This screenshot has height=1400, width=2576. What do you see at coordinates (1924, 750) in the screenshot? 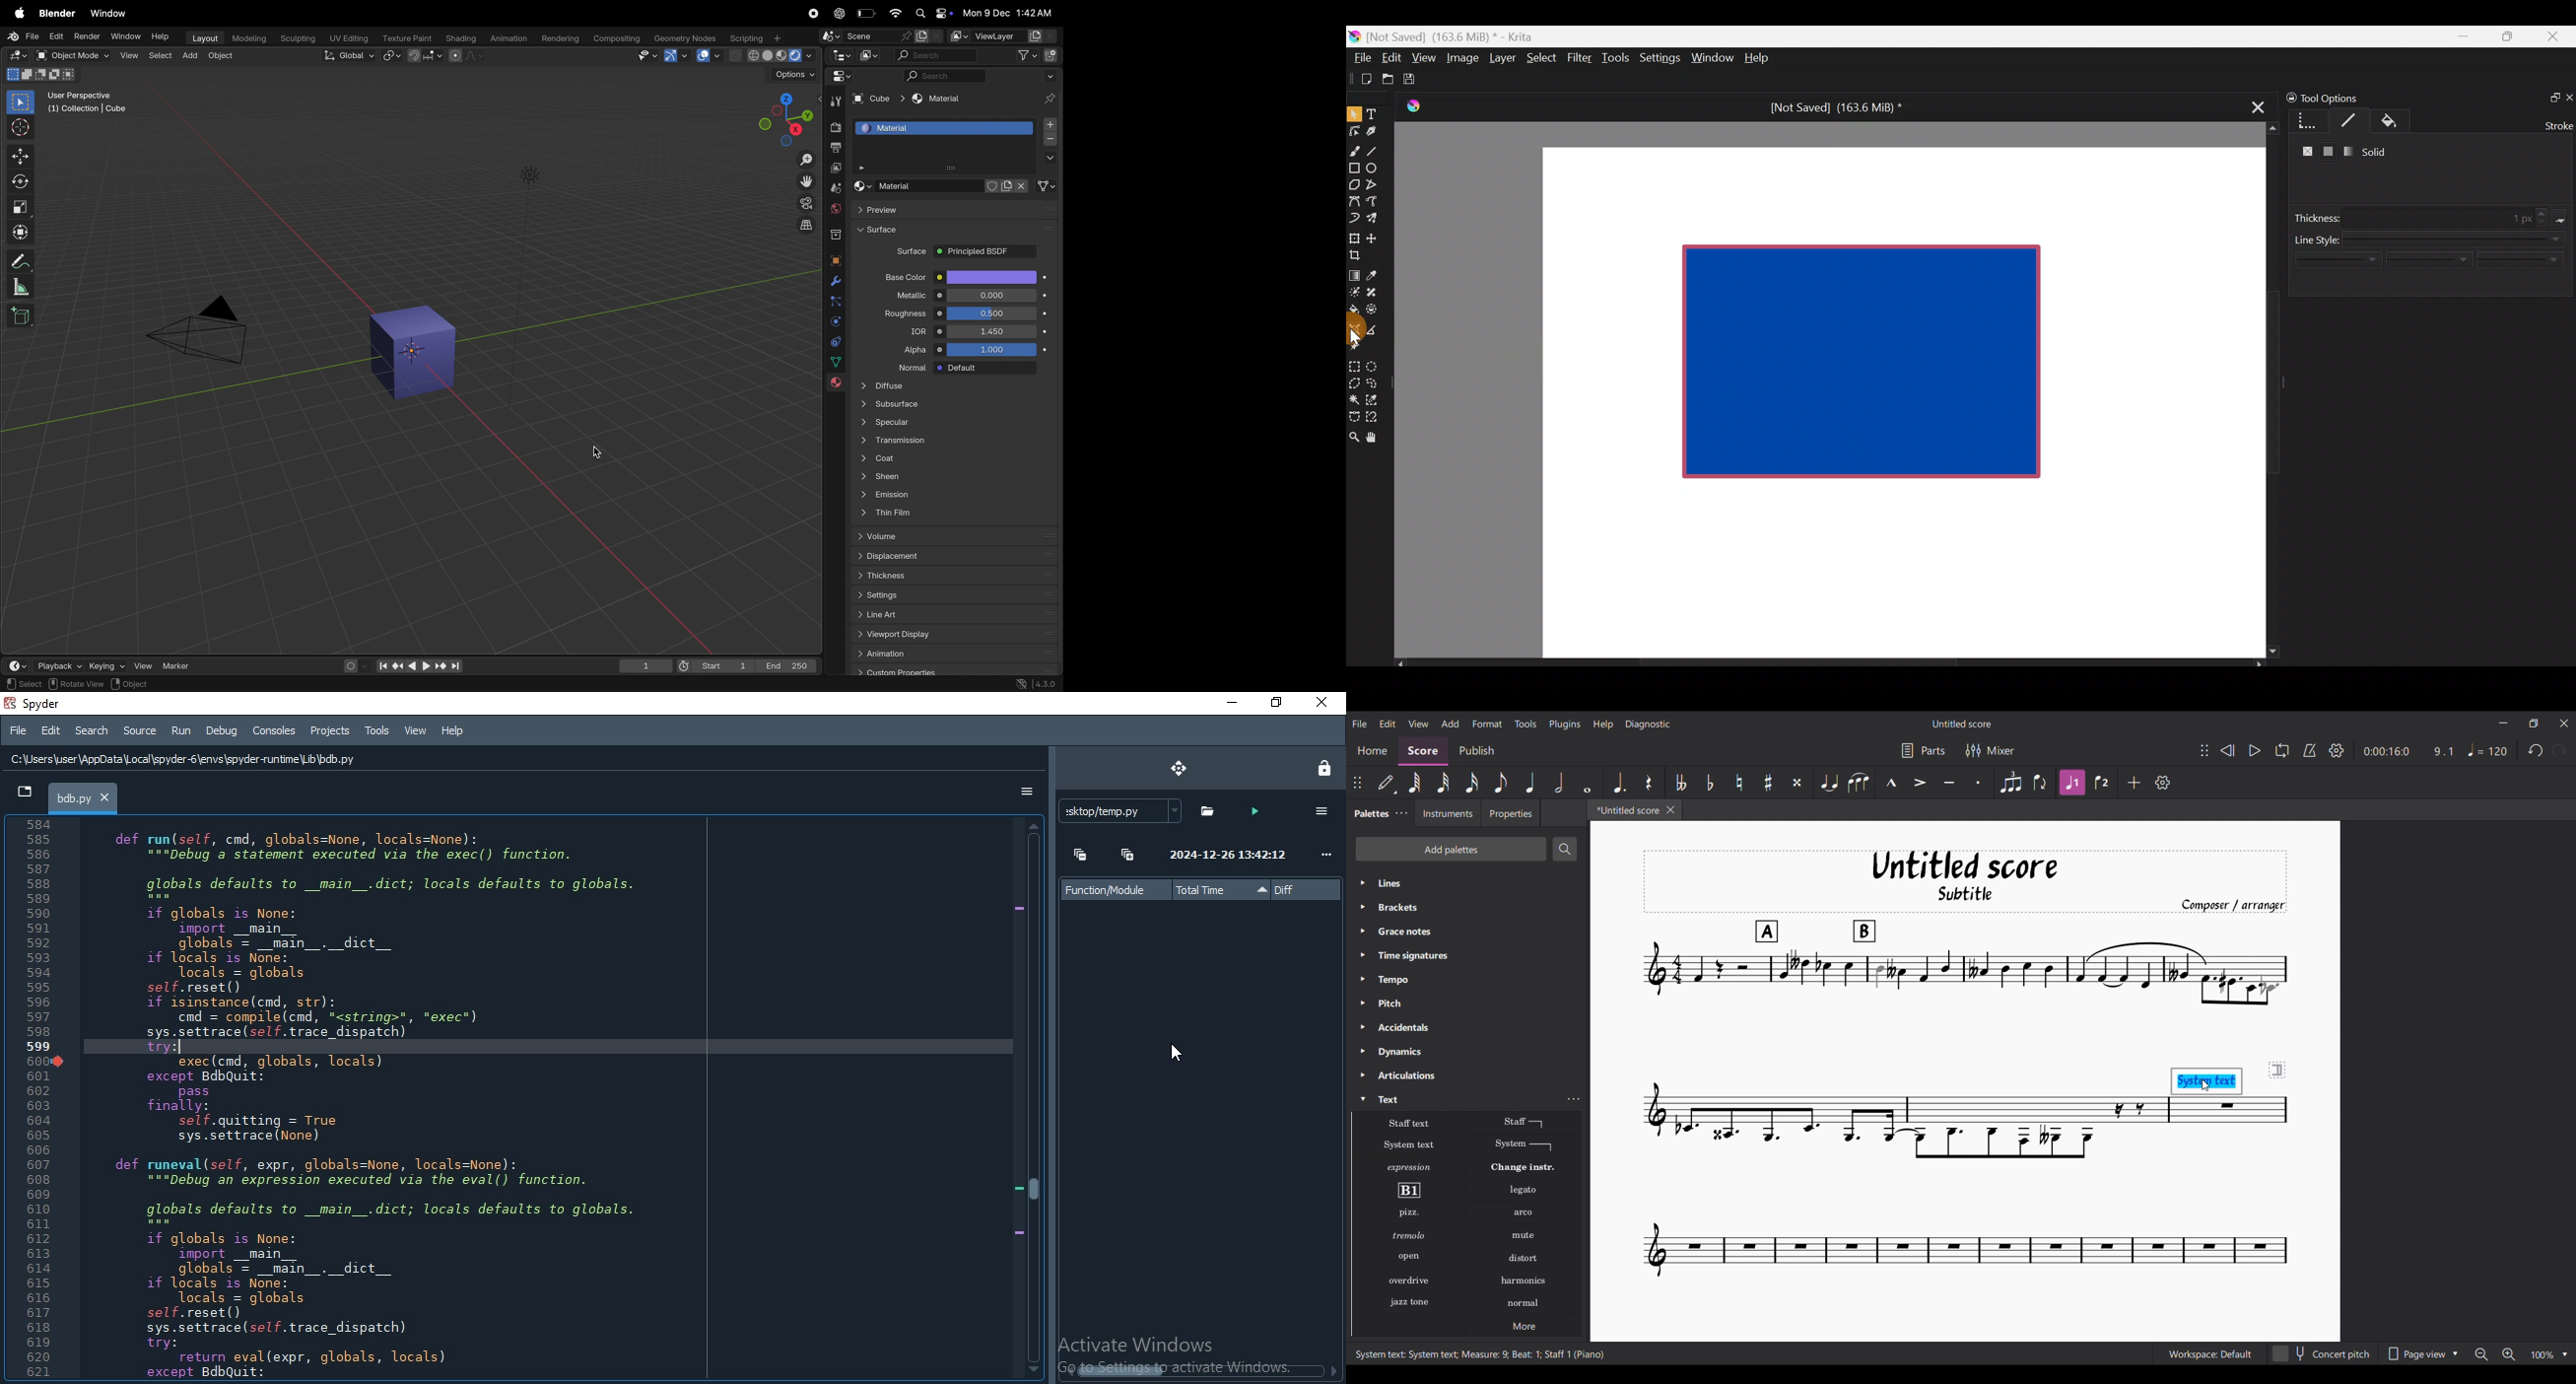
I see `Parts settings` at bounding box center [1924, 750].